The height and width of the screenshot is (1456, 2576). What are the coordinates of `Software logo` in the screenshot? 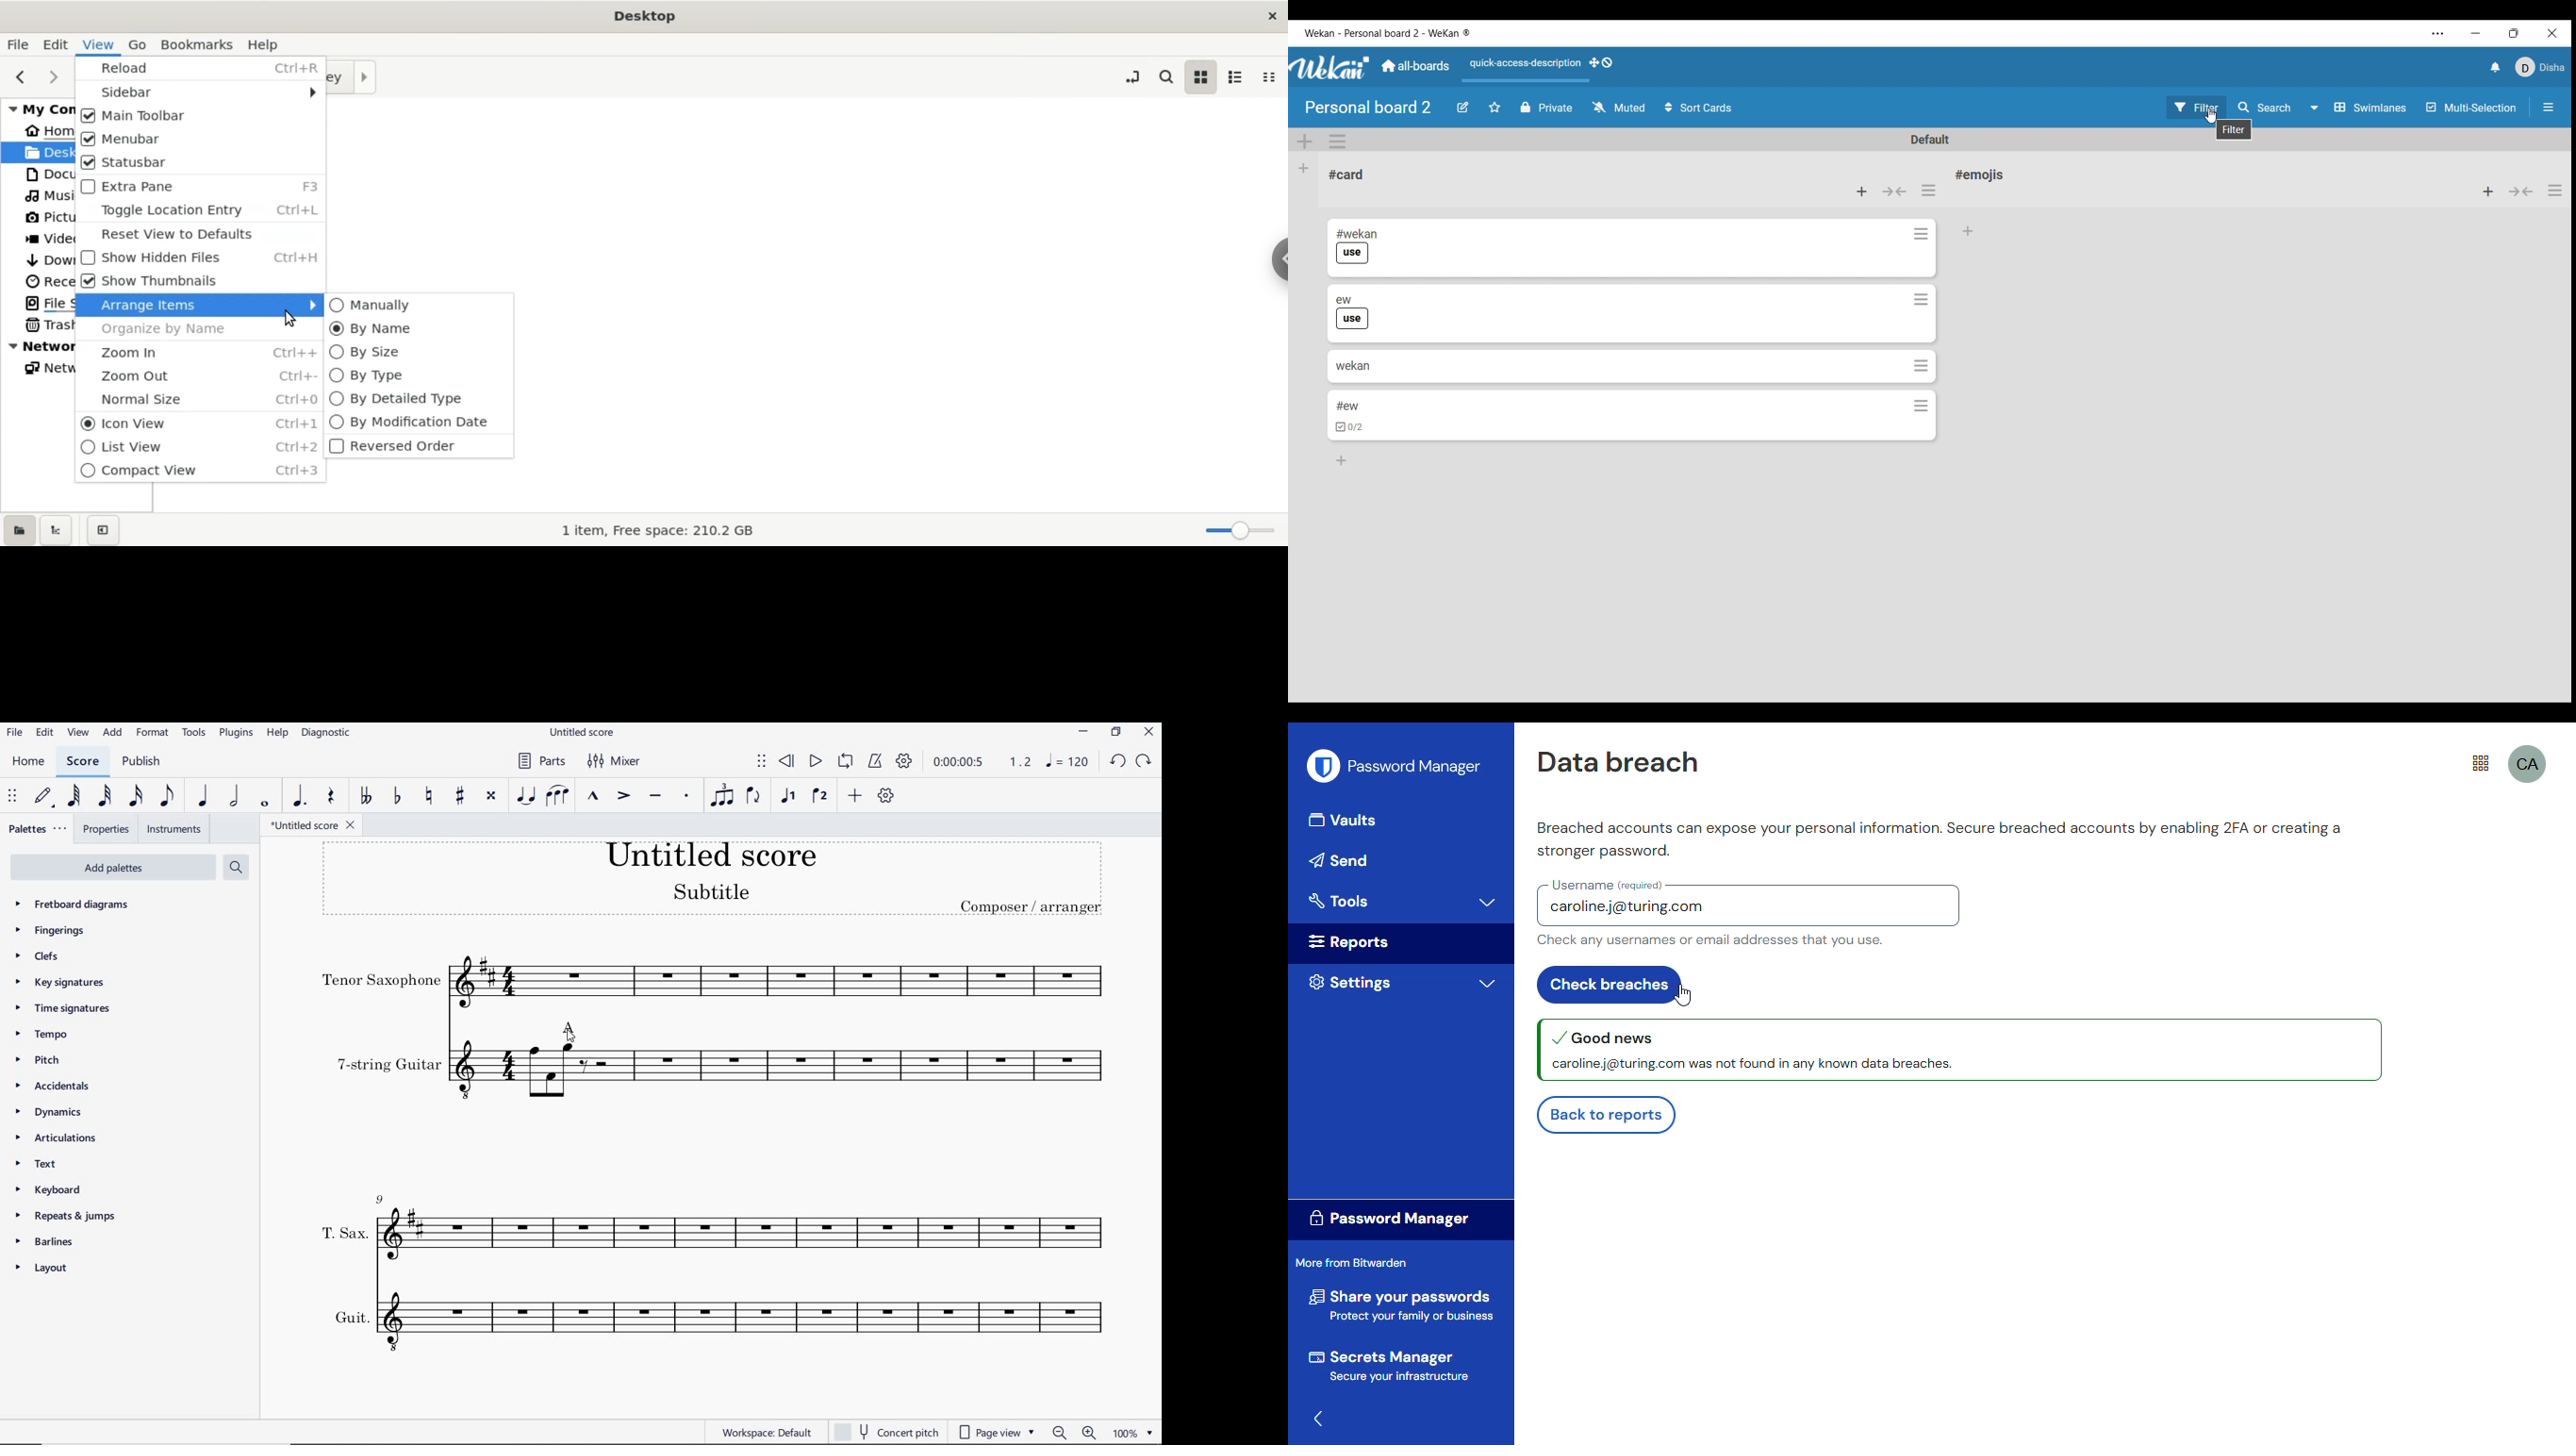 It's located at (1330, 68).